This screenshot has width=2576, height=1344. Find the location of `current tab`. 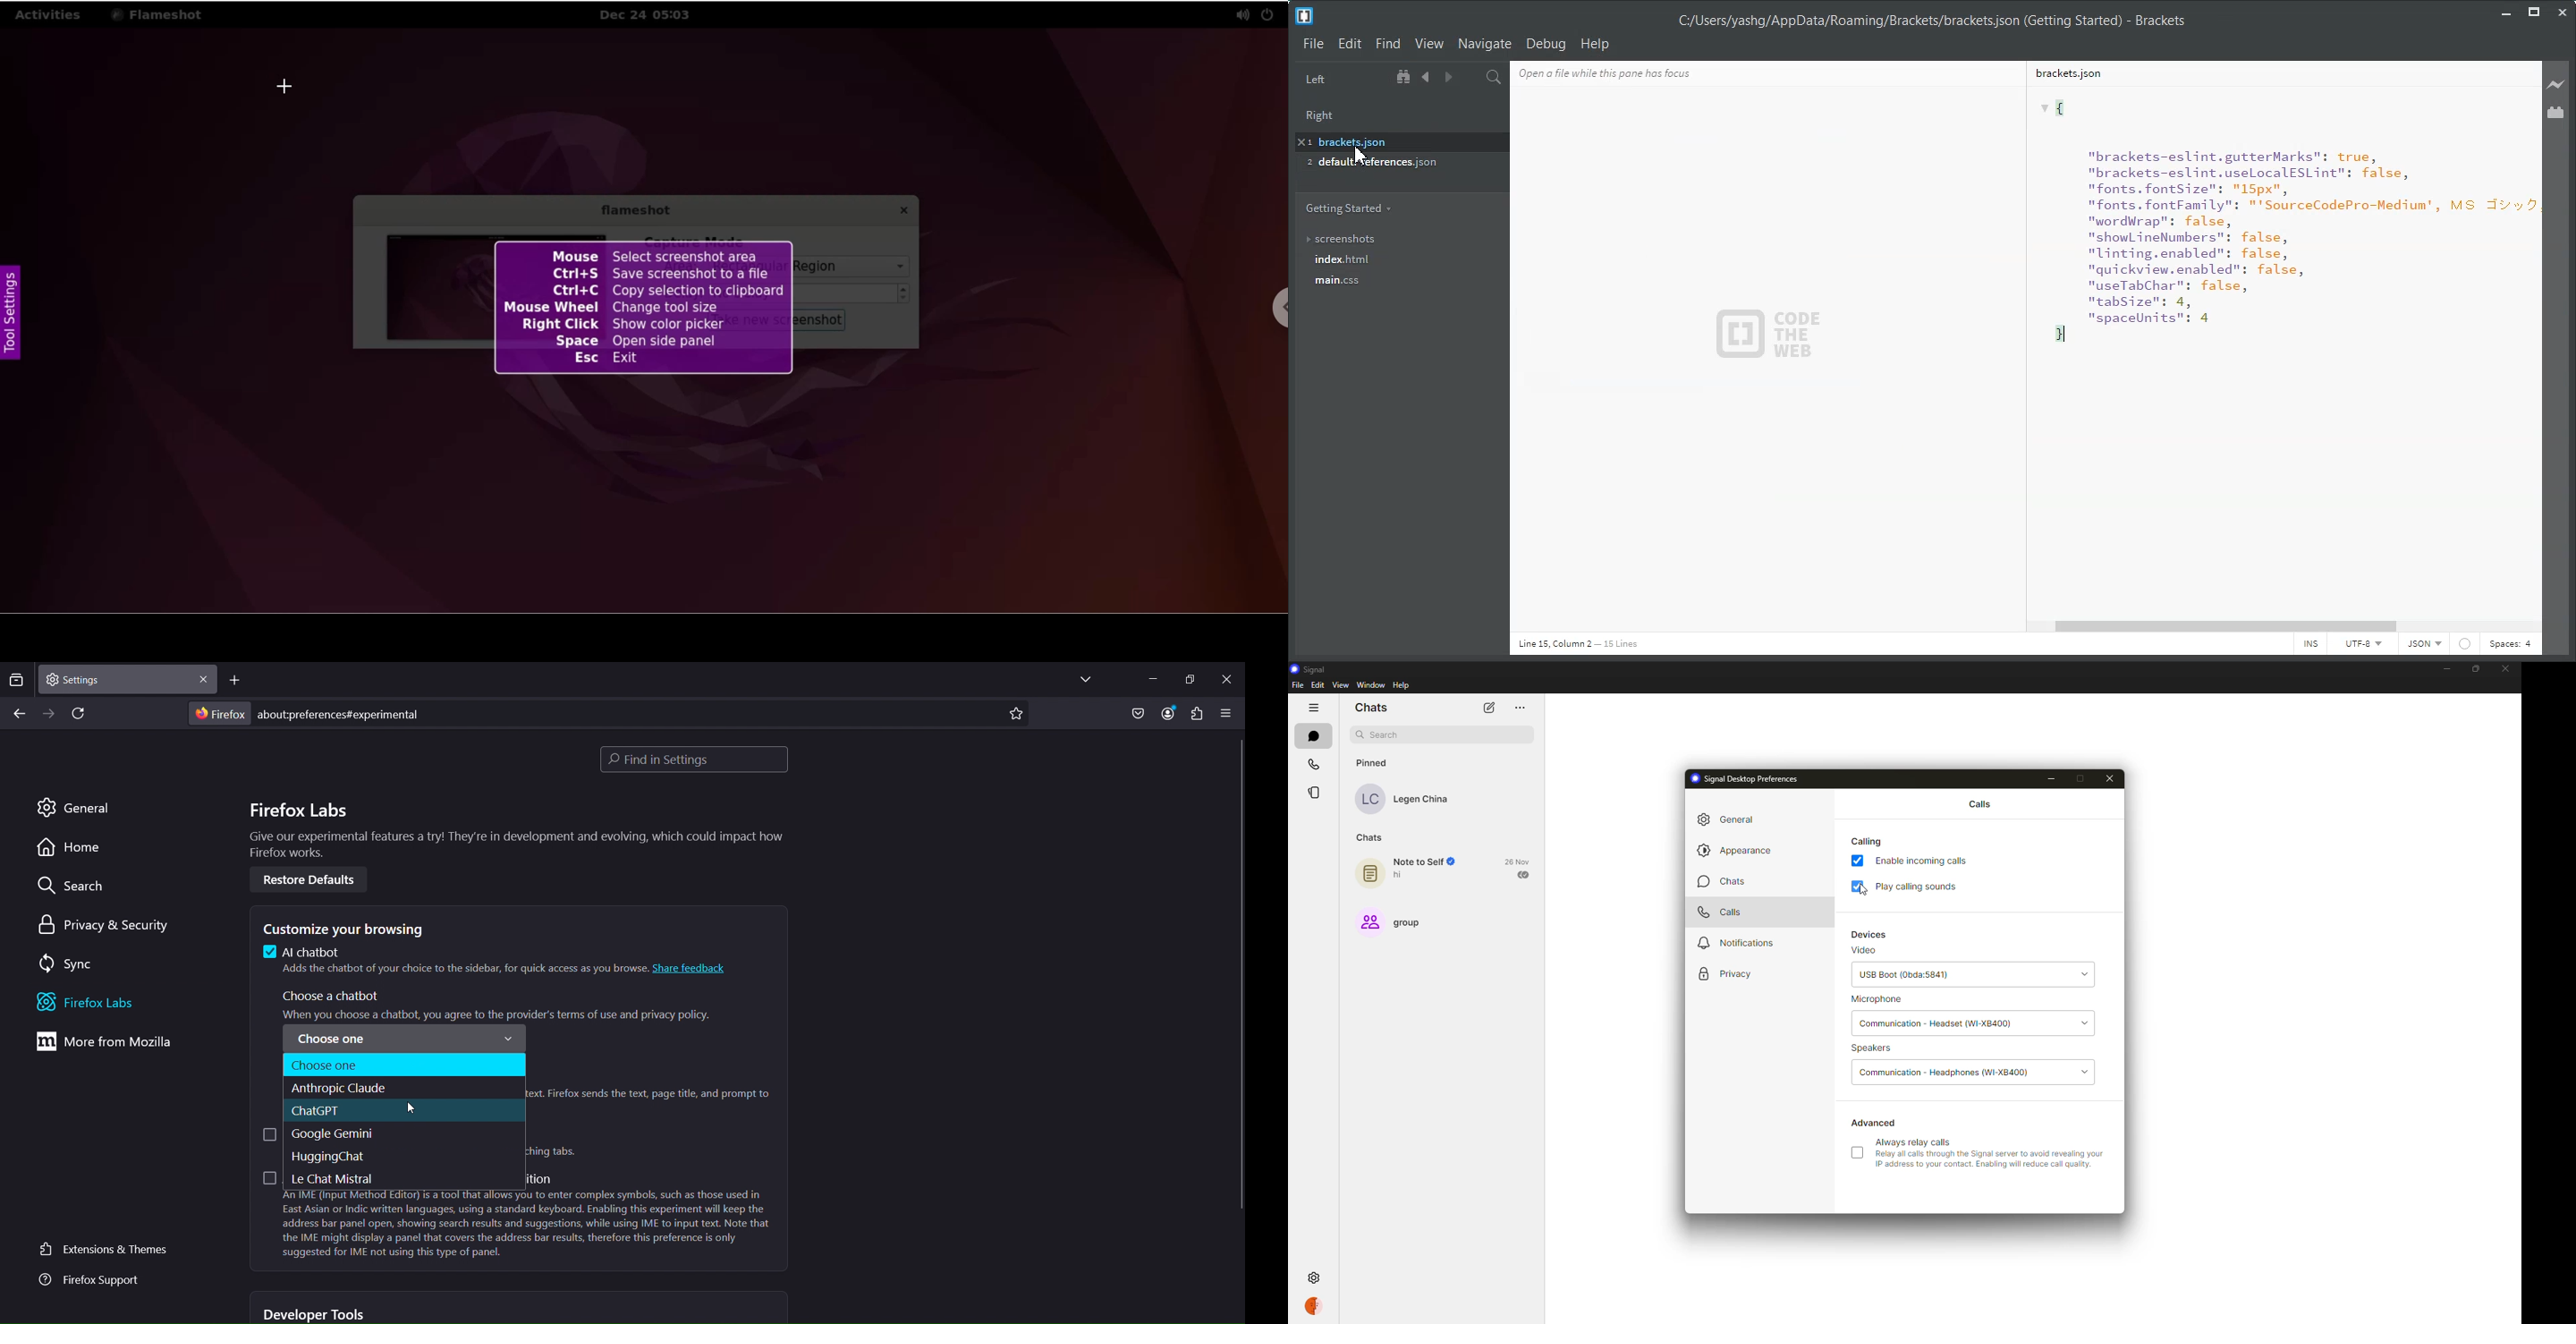

current tab is located at coordinates (86, 679).